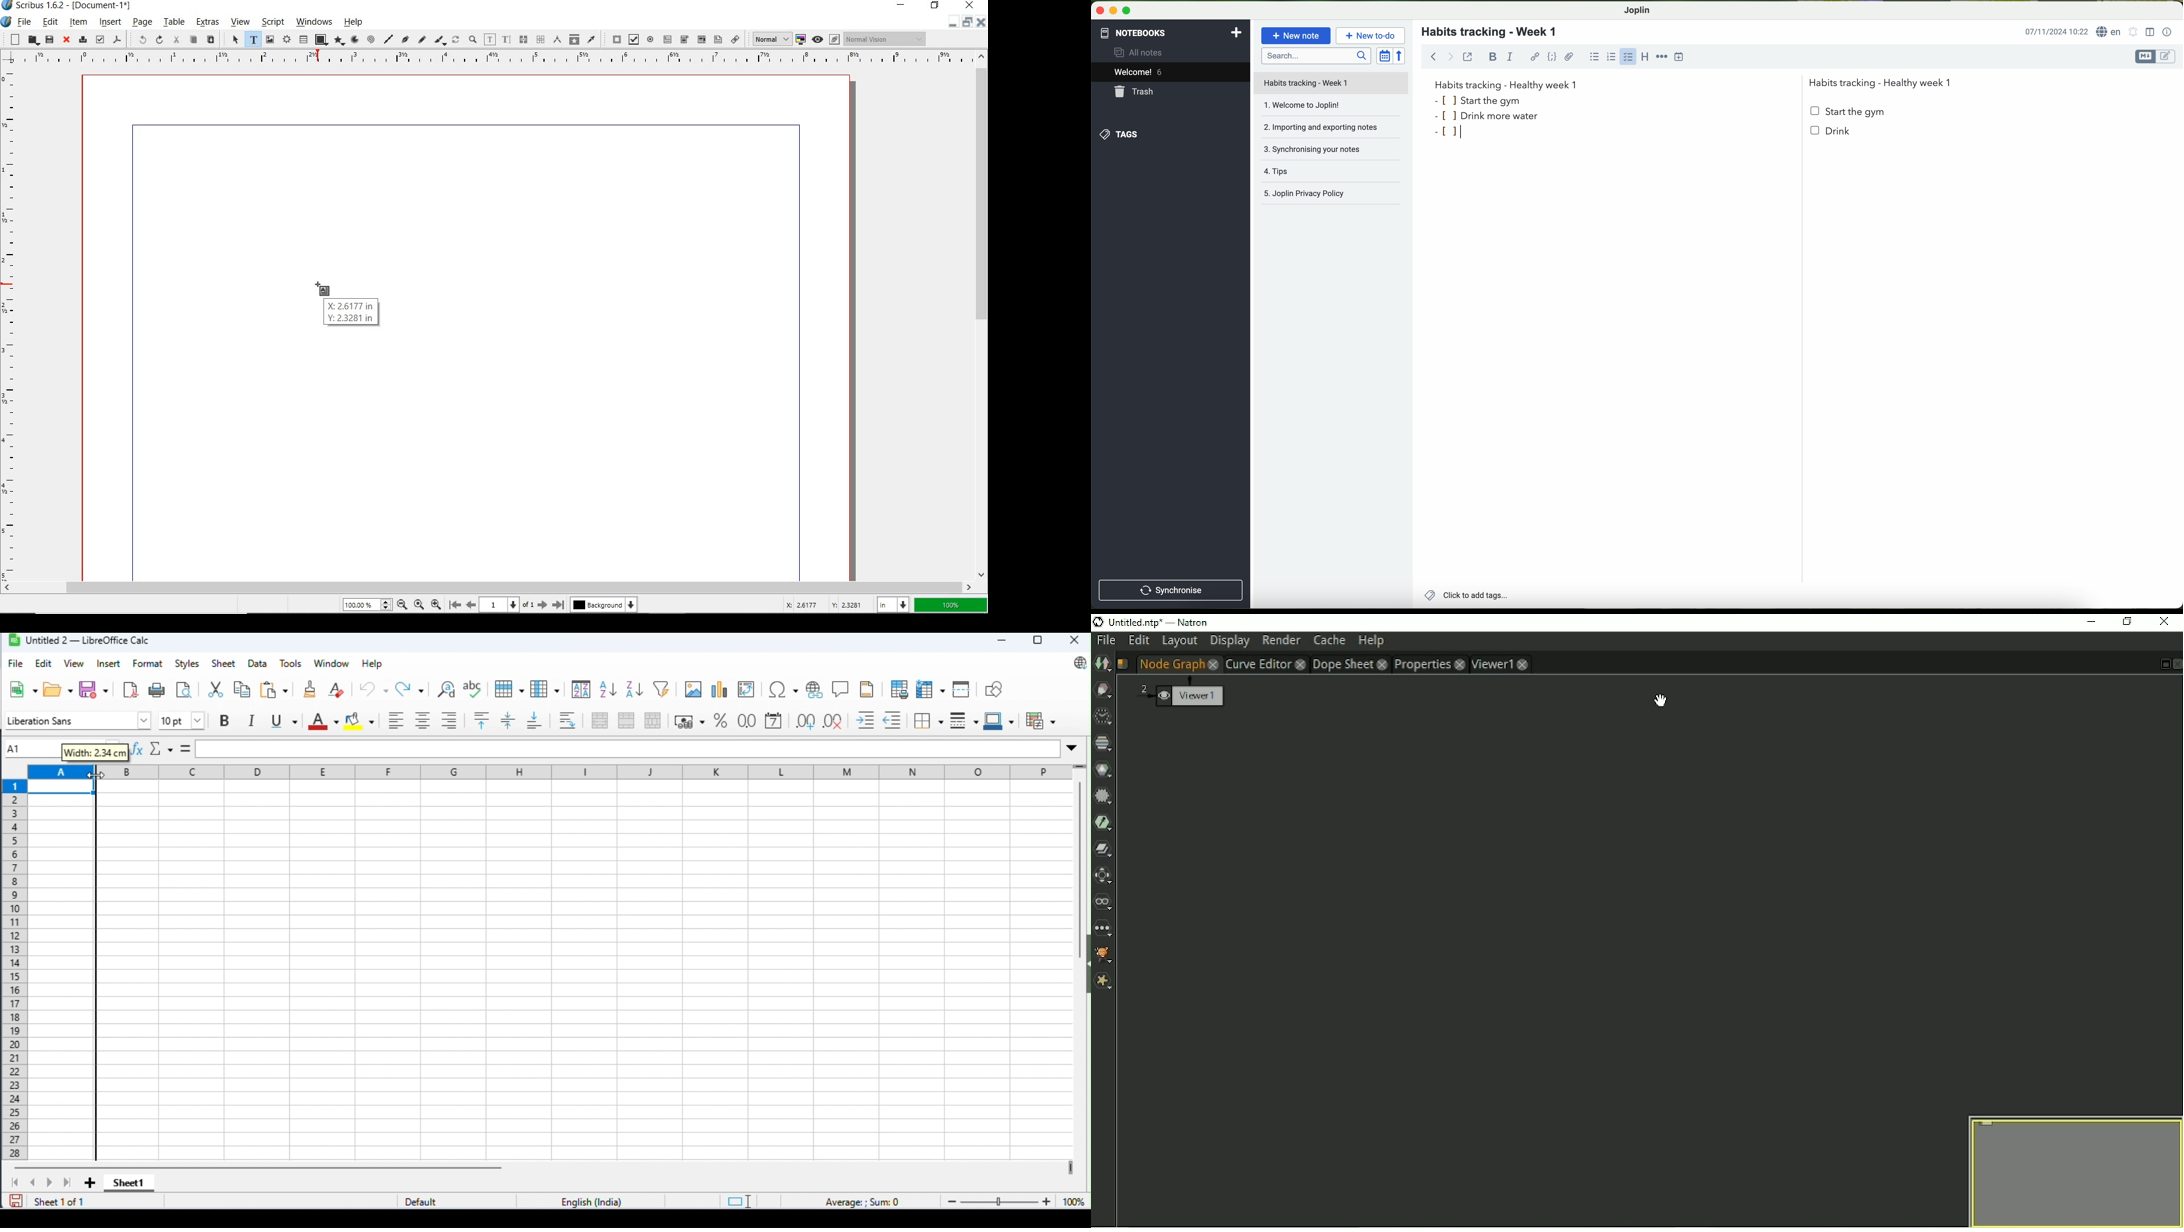  I want to click on pdf text field, so click(668, 39).